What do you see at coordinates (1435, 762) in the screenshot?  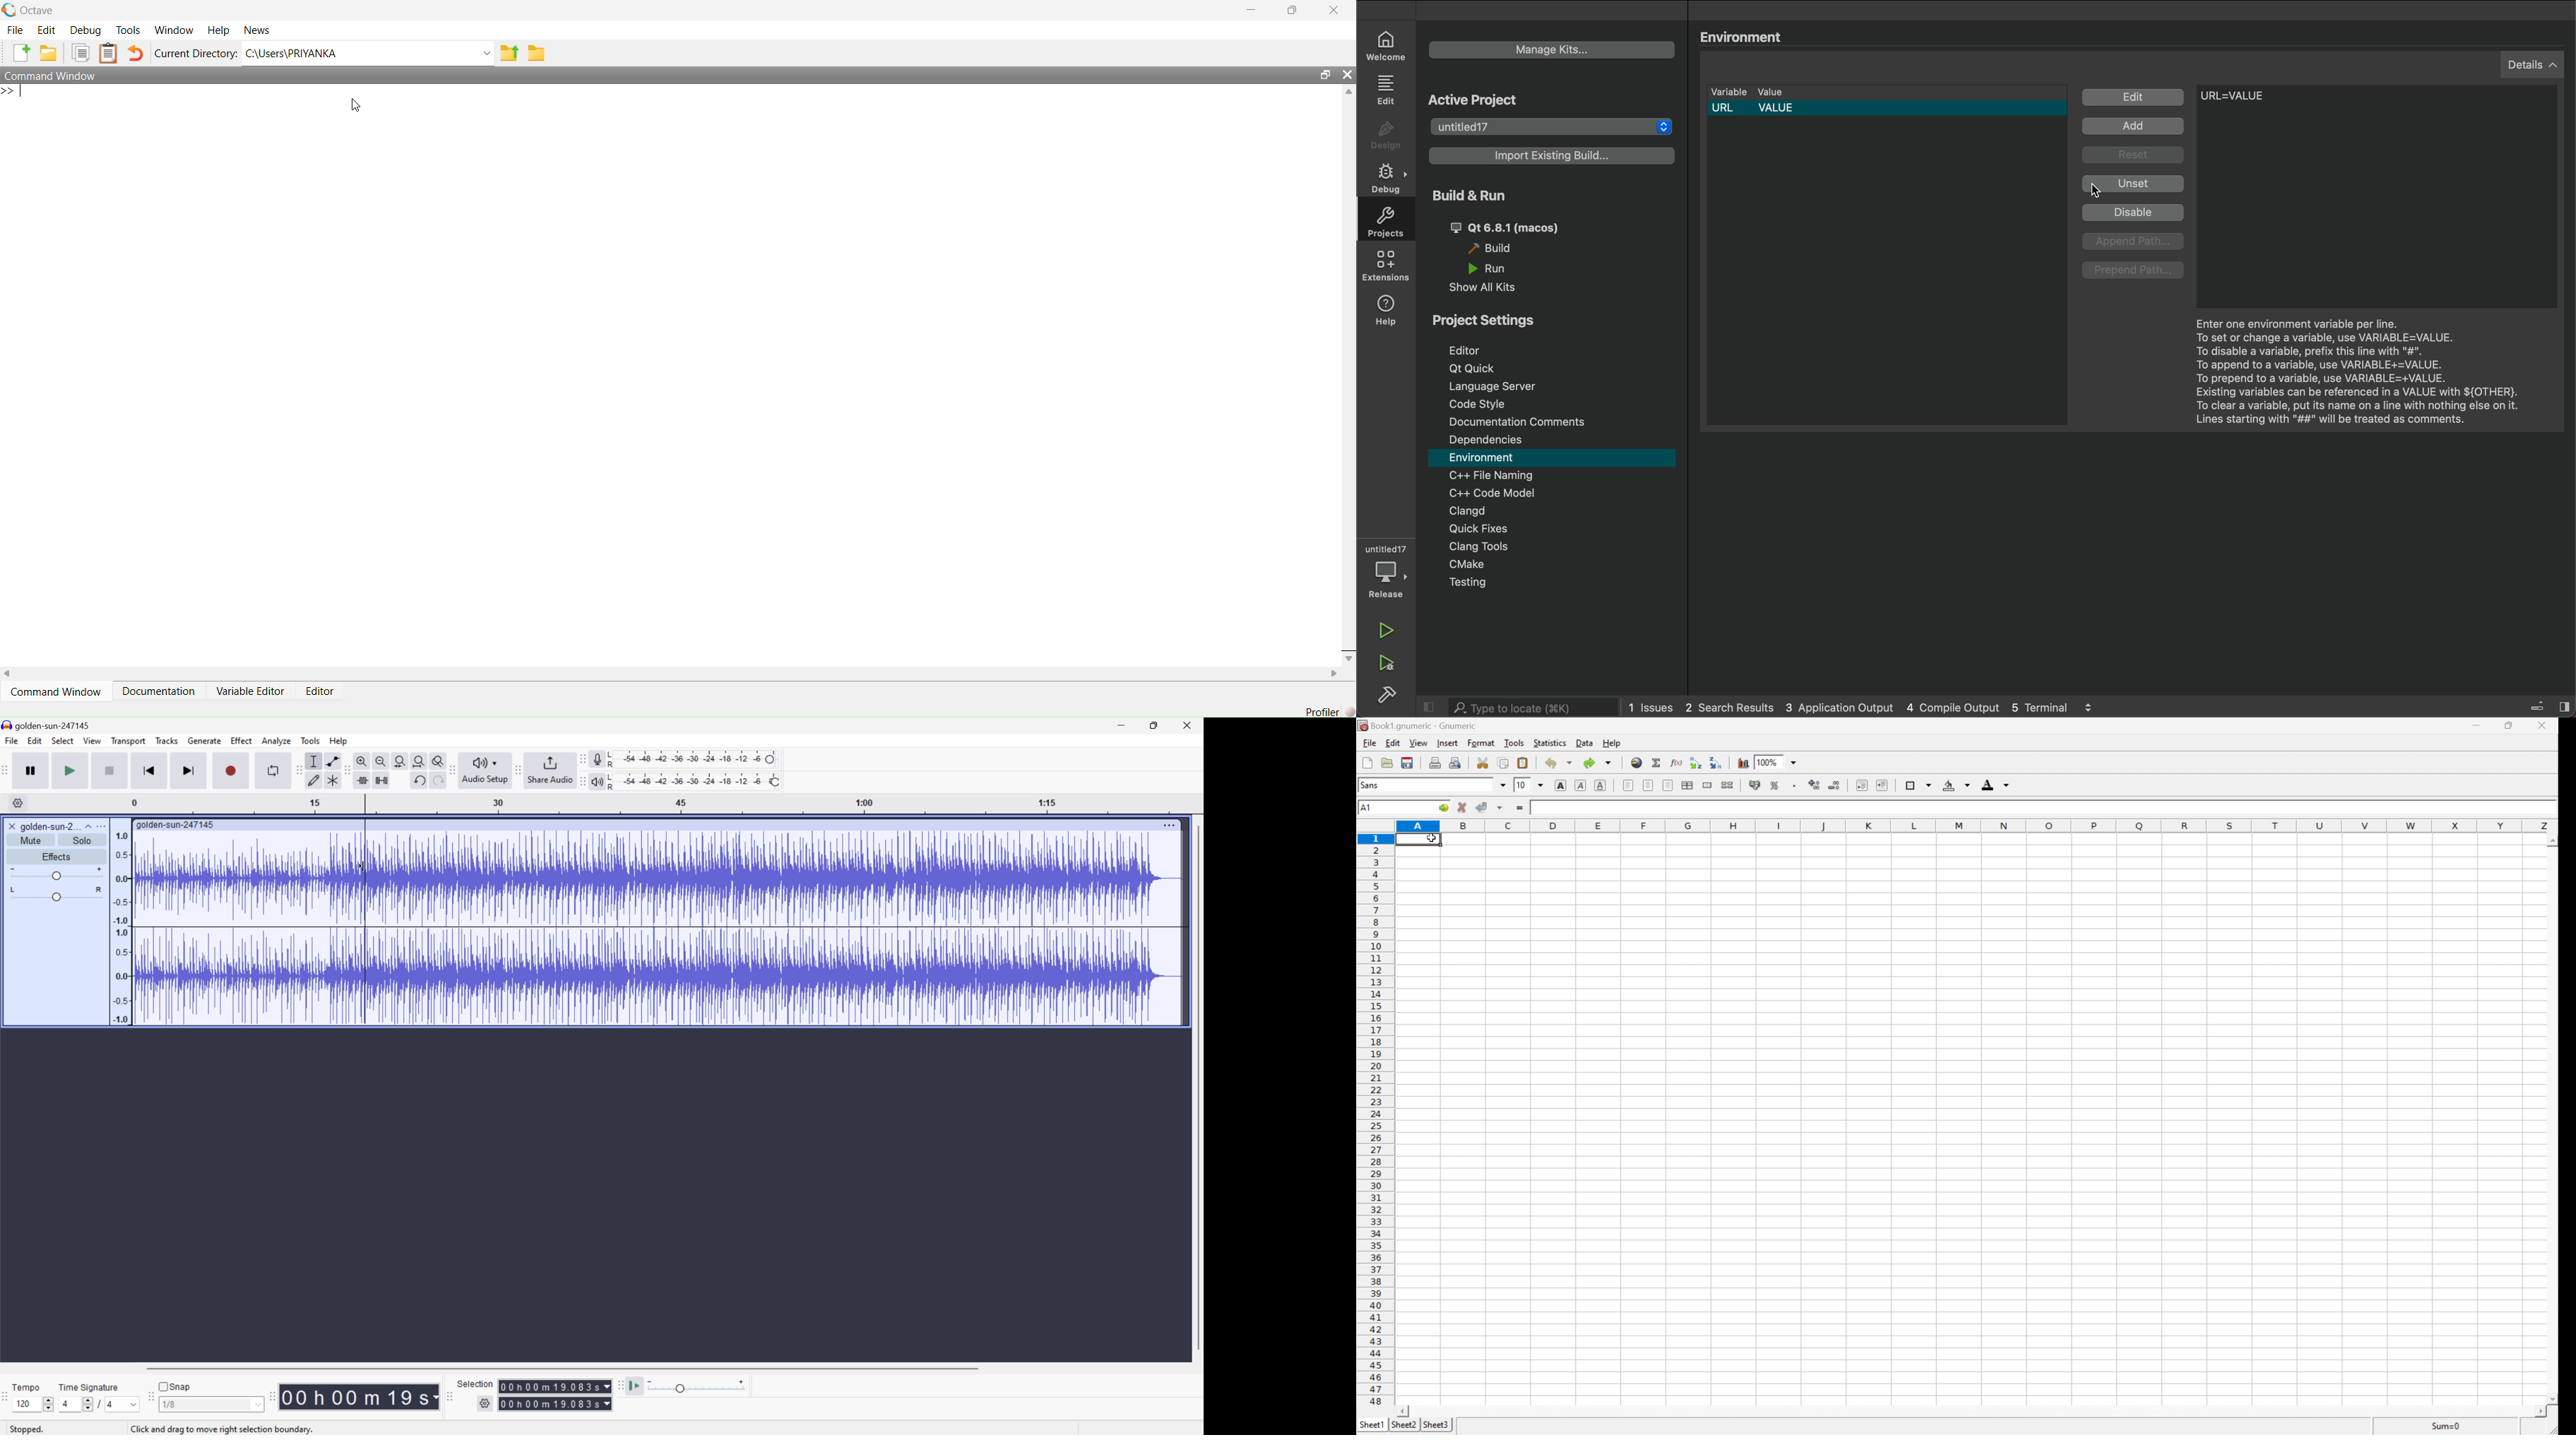 I see `print` at bounding box center [1435, 762].